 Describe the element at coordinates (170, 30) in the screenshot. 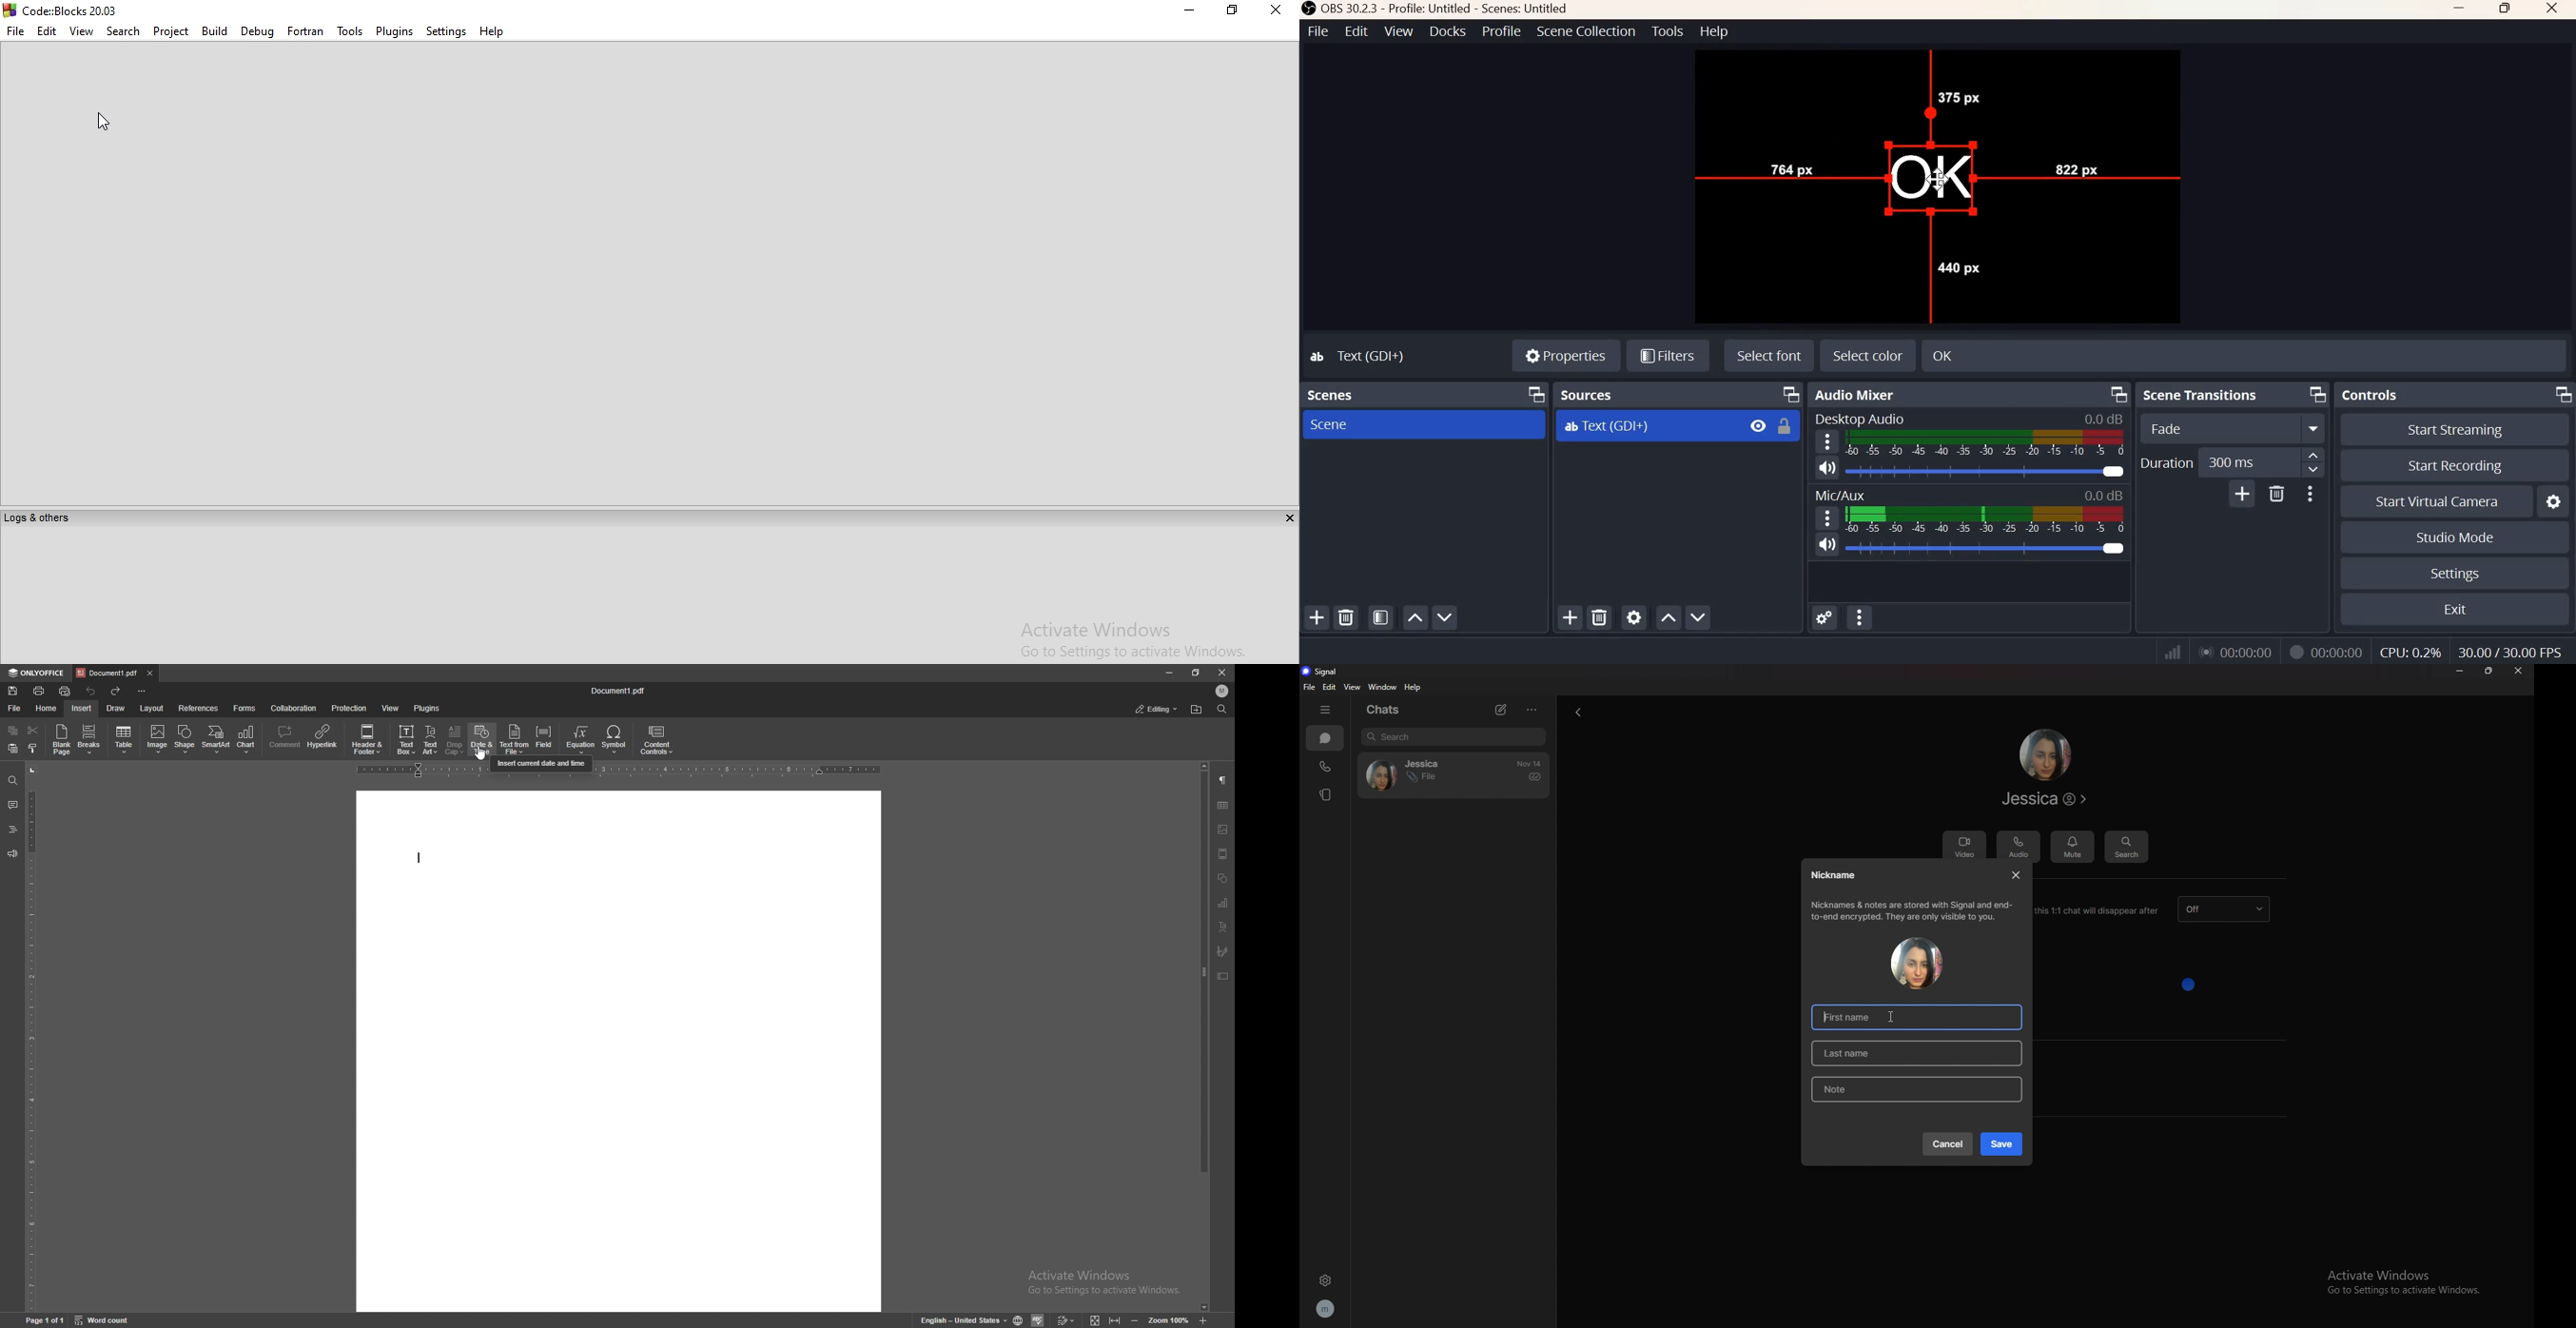

I see `Project ` at that location.